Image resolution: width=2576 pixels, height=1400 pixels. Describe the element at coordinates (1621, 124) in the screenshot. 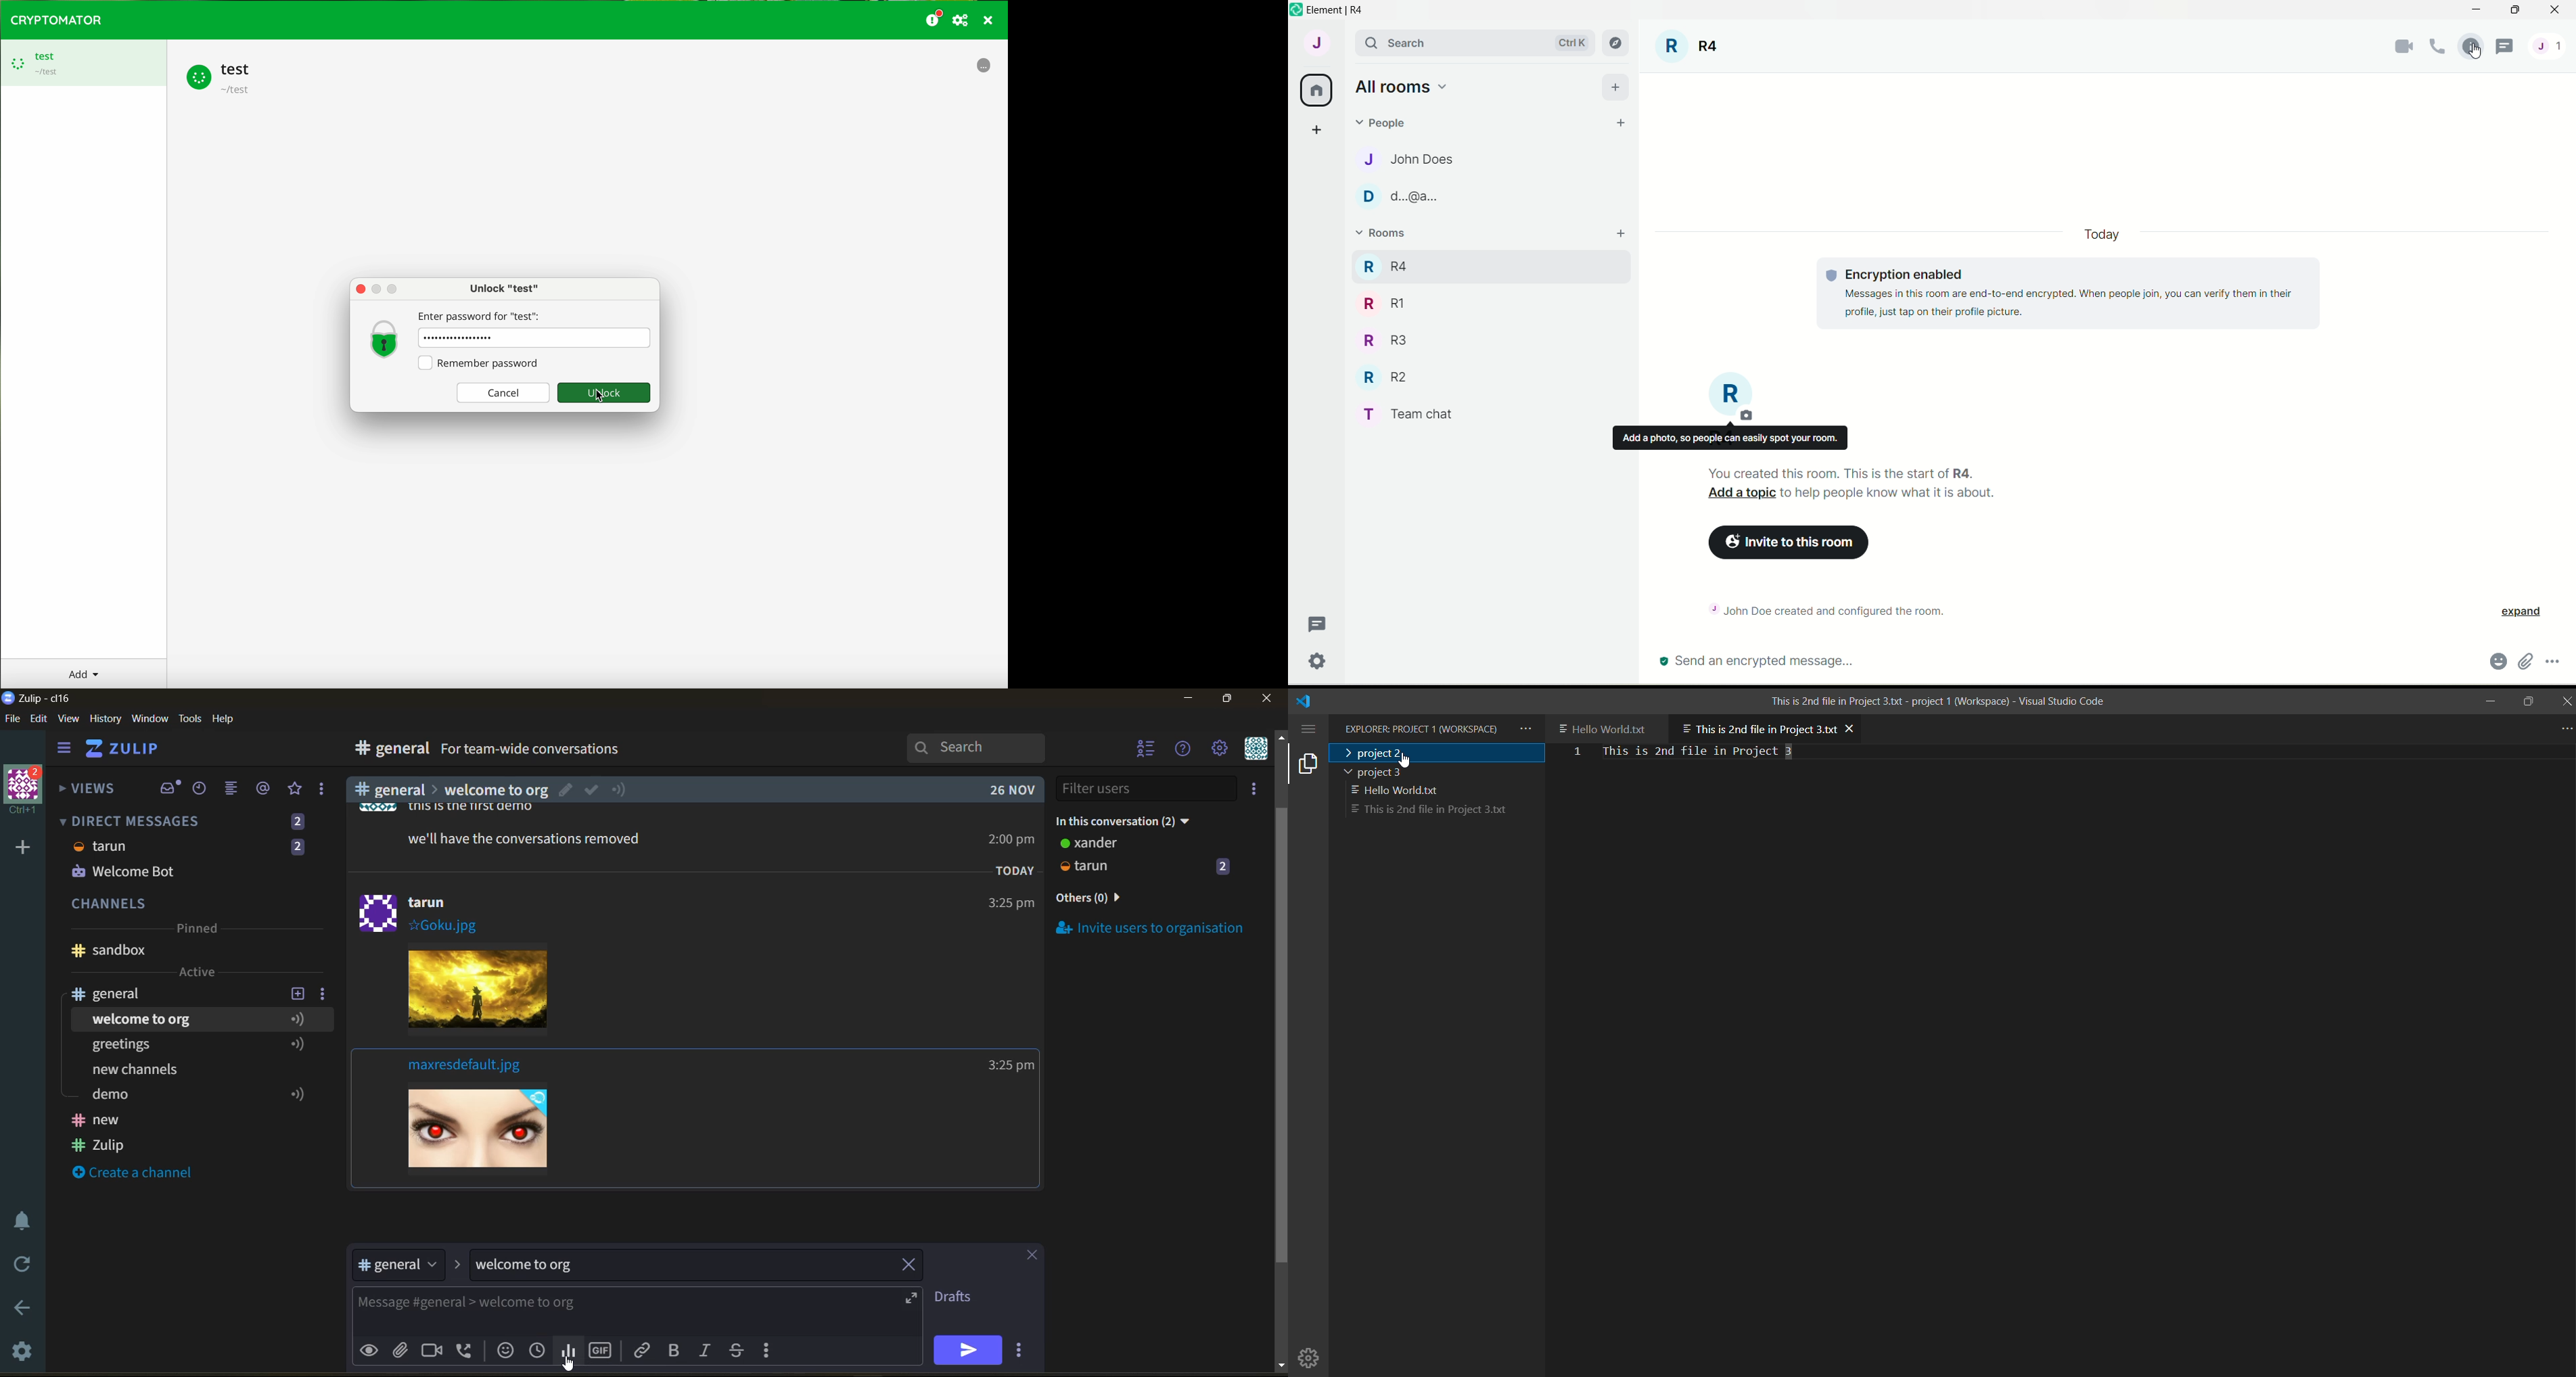

I see `start chat` at that location.